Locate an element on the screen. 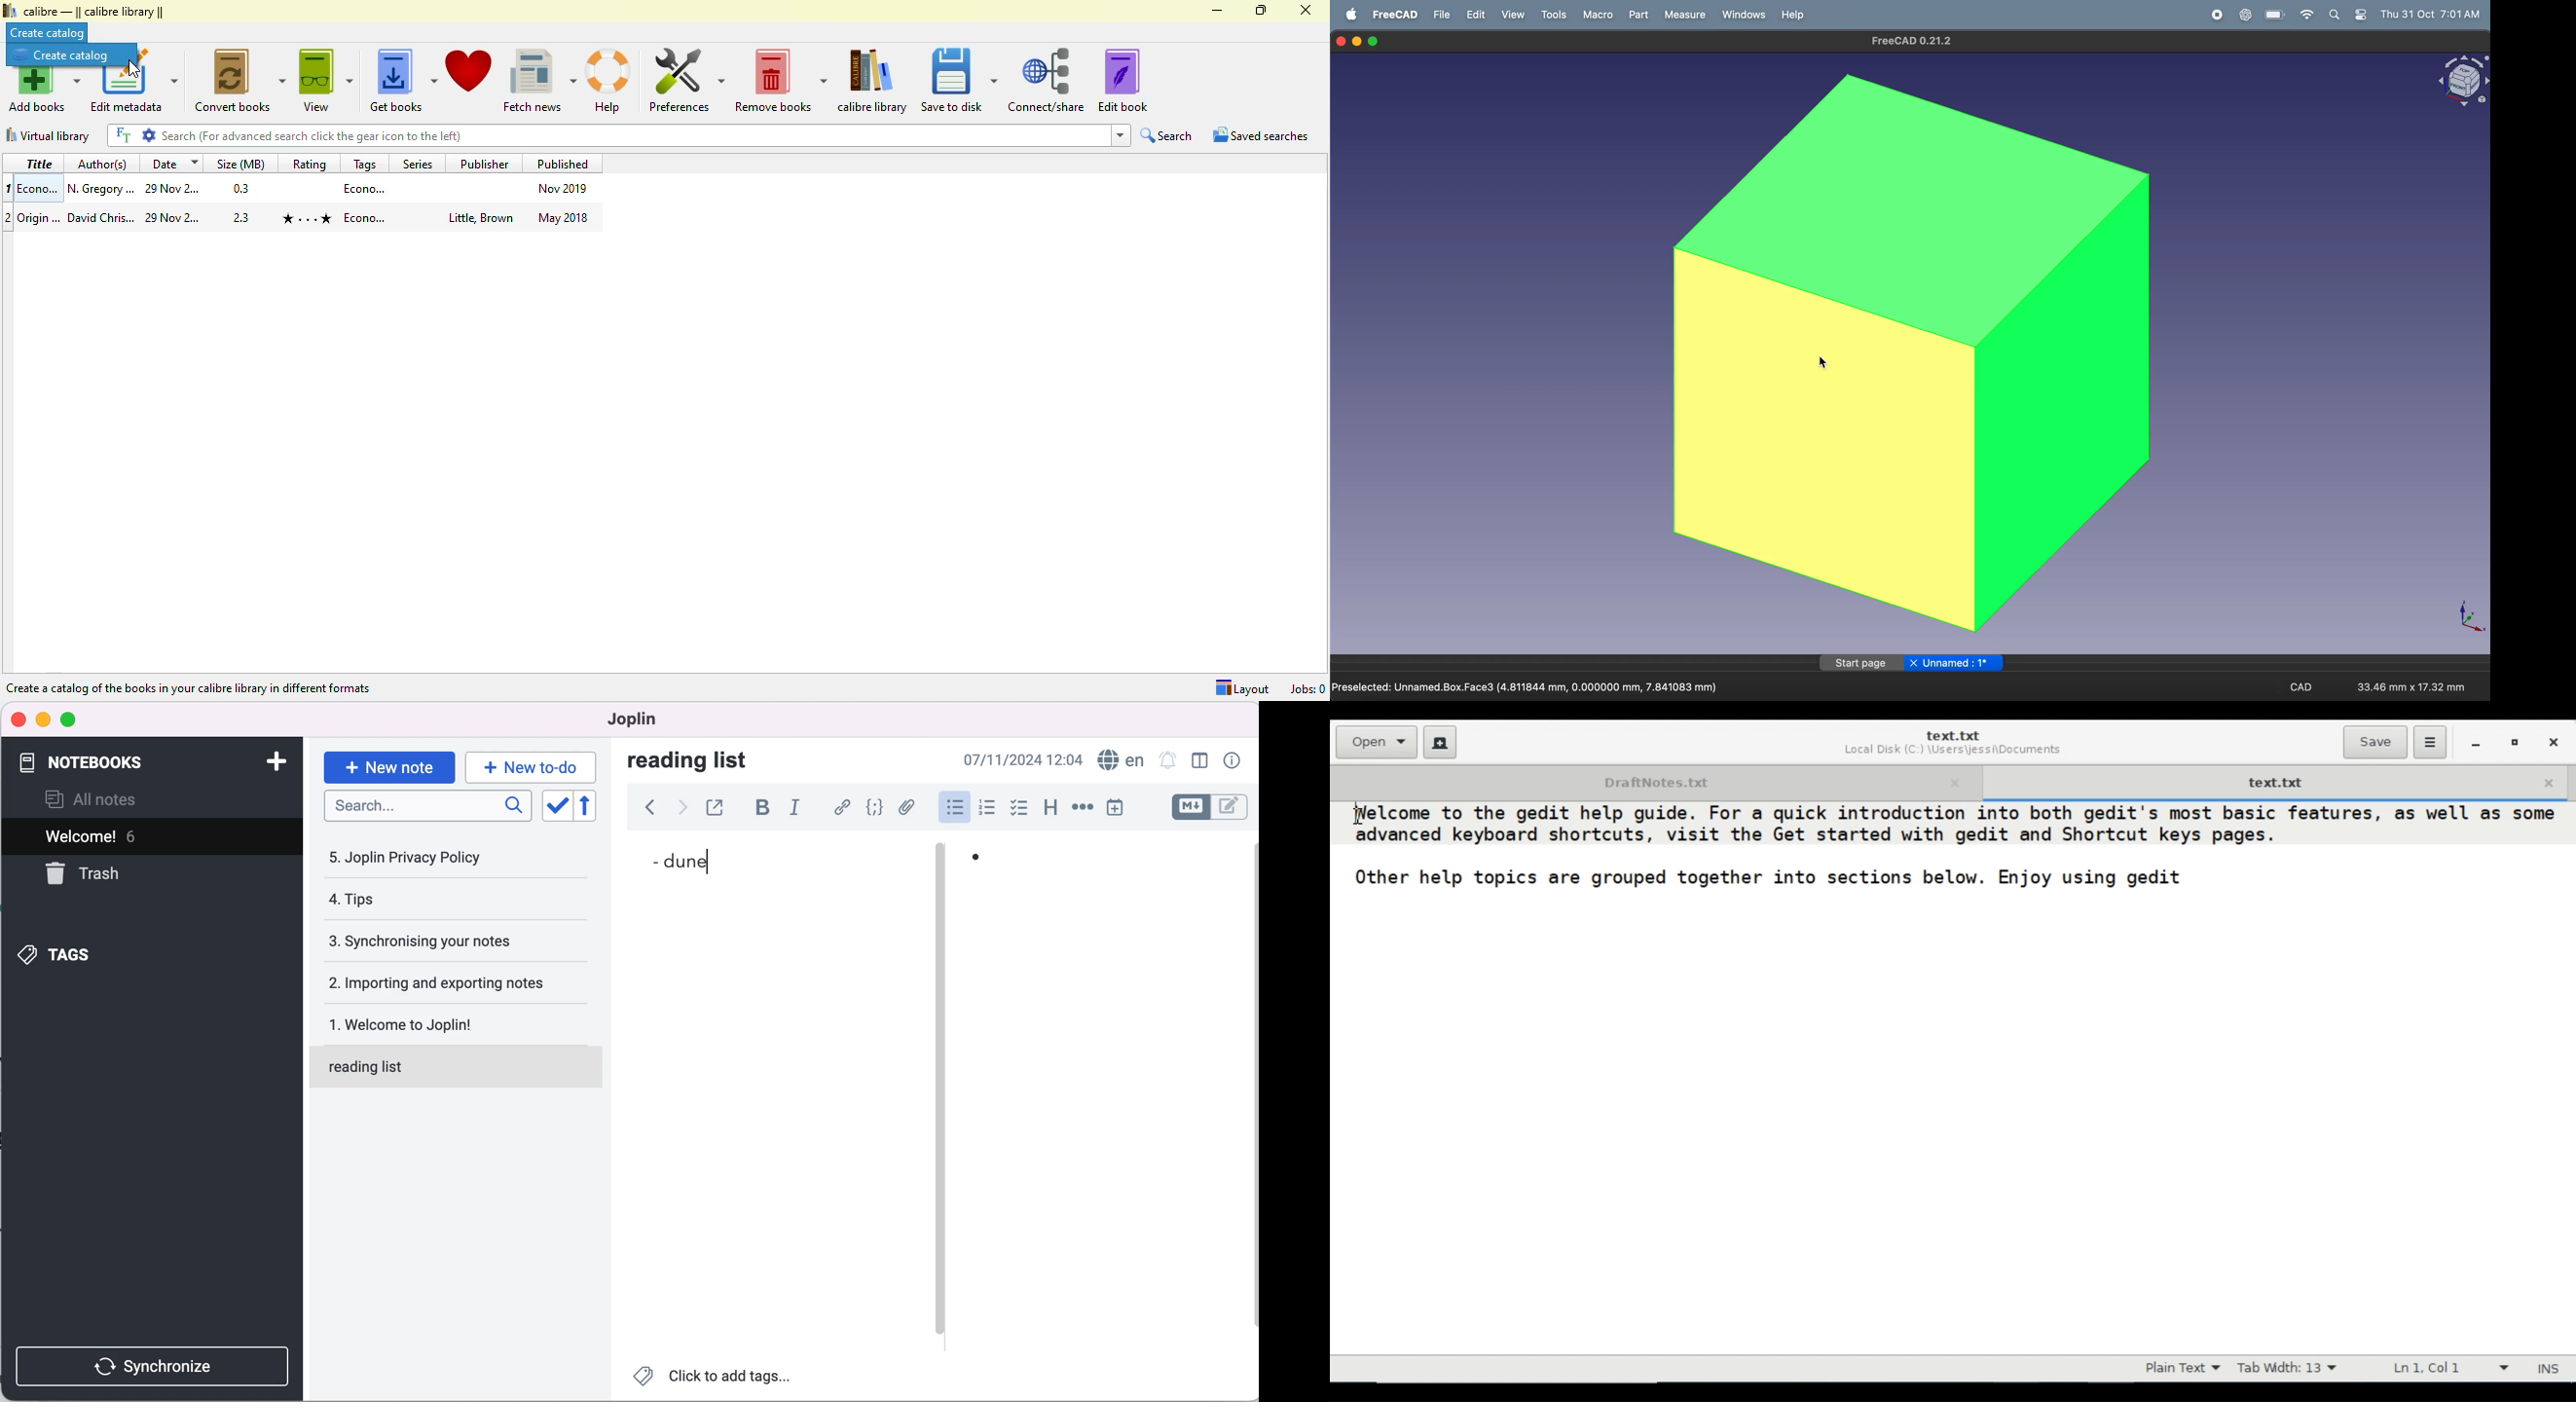 The height and width of the screenshot is (1428, 2576). edit book is located at coordinates (1122, 80).